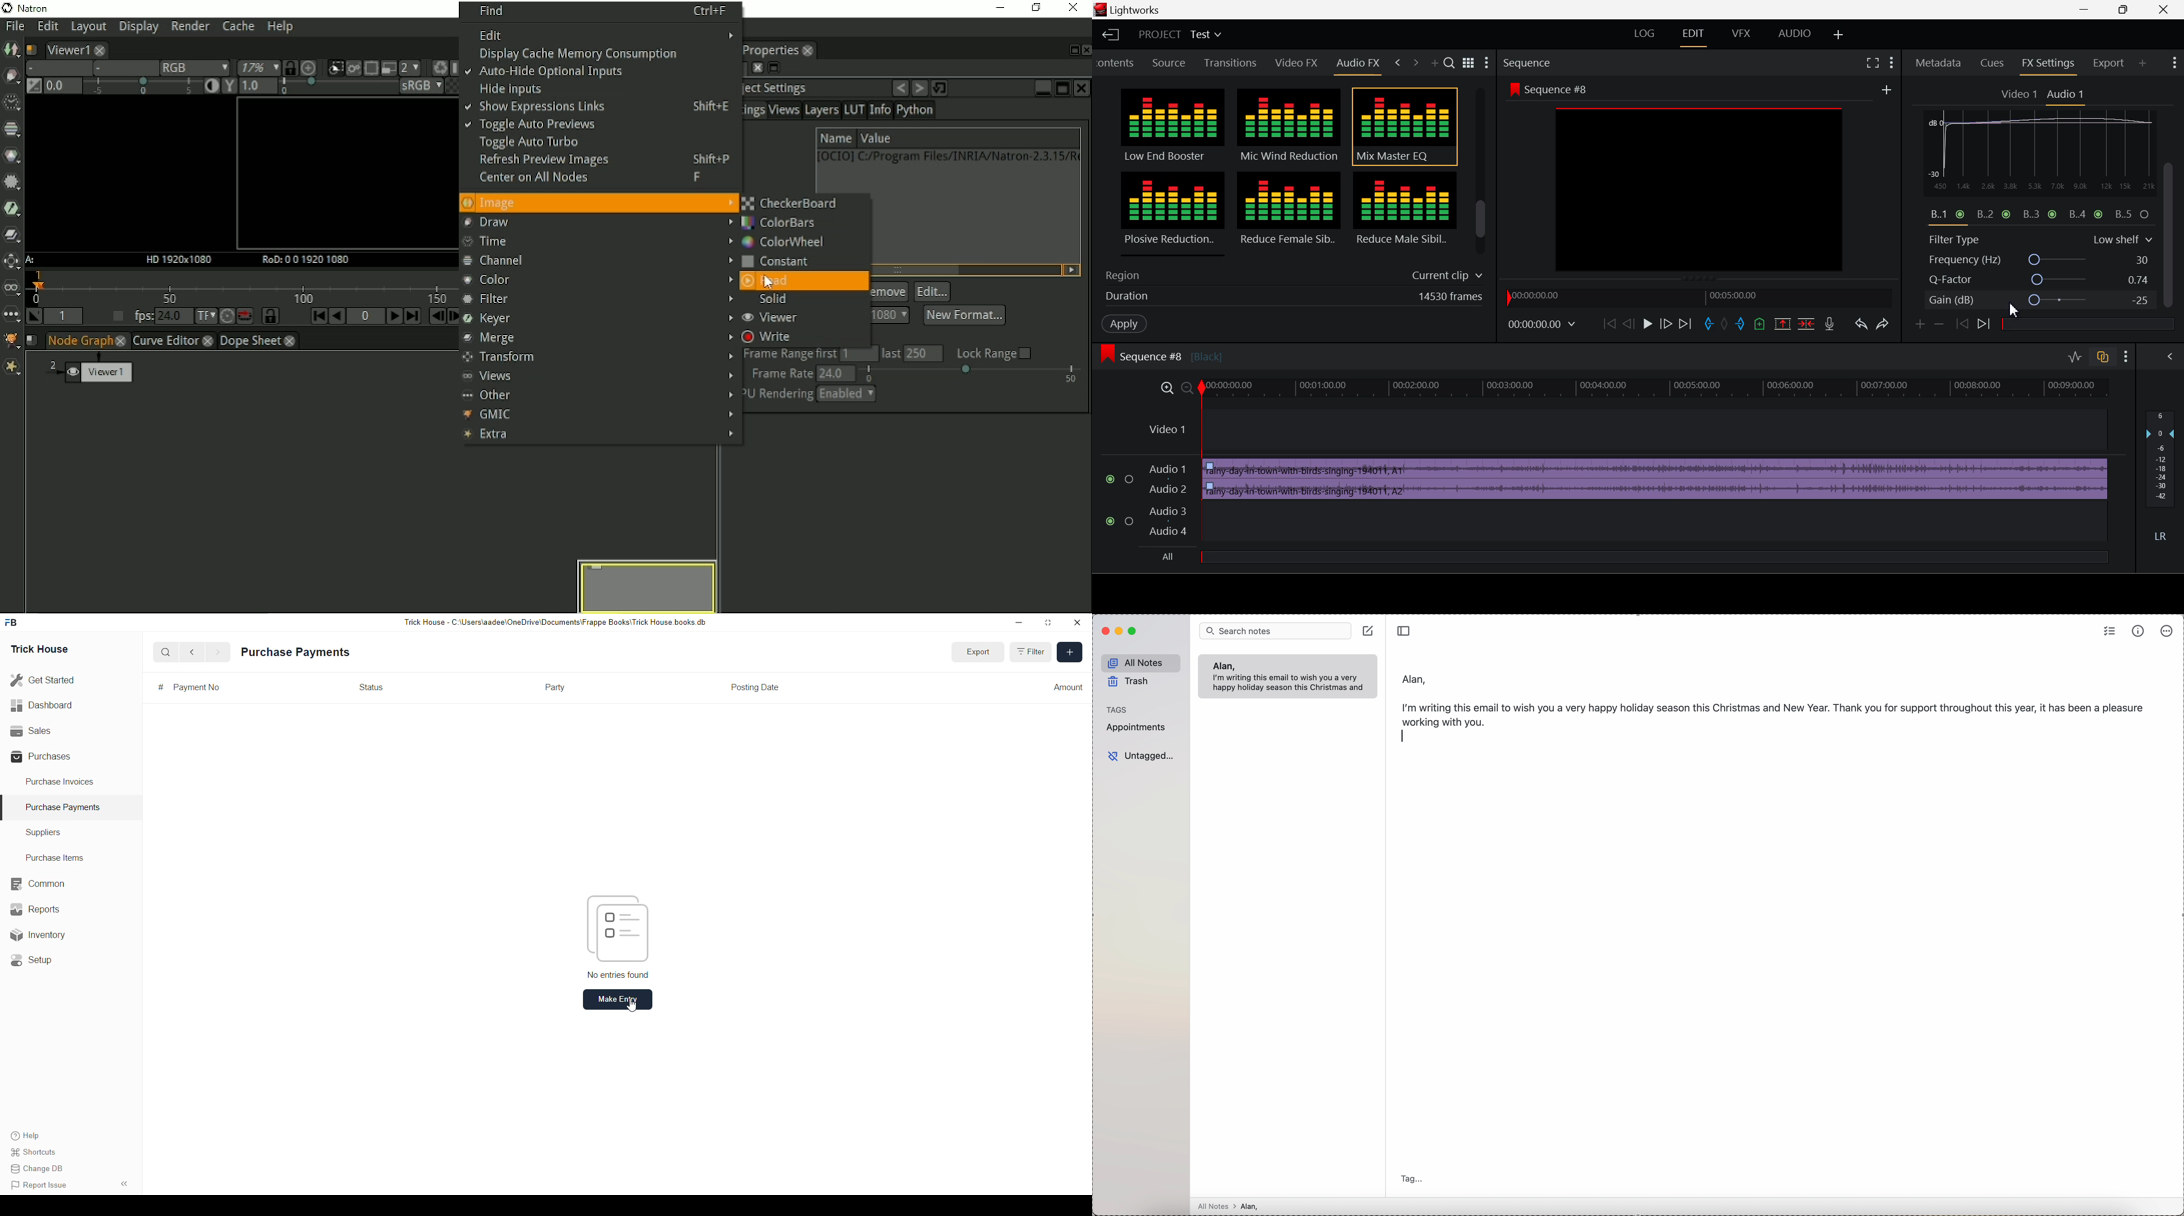 This screenshot has height=1232, width=2184. Describe the element at coordinates (1540, 324) in the screenshot. I see `Frame Time` at that location.